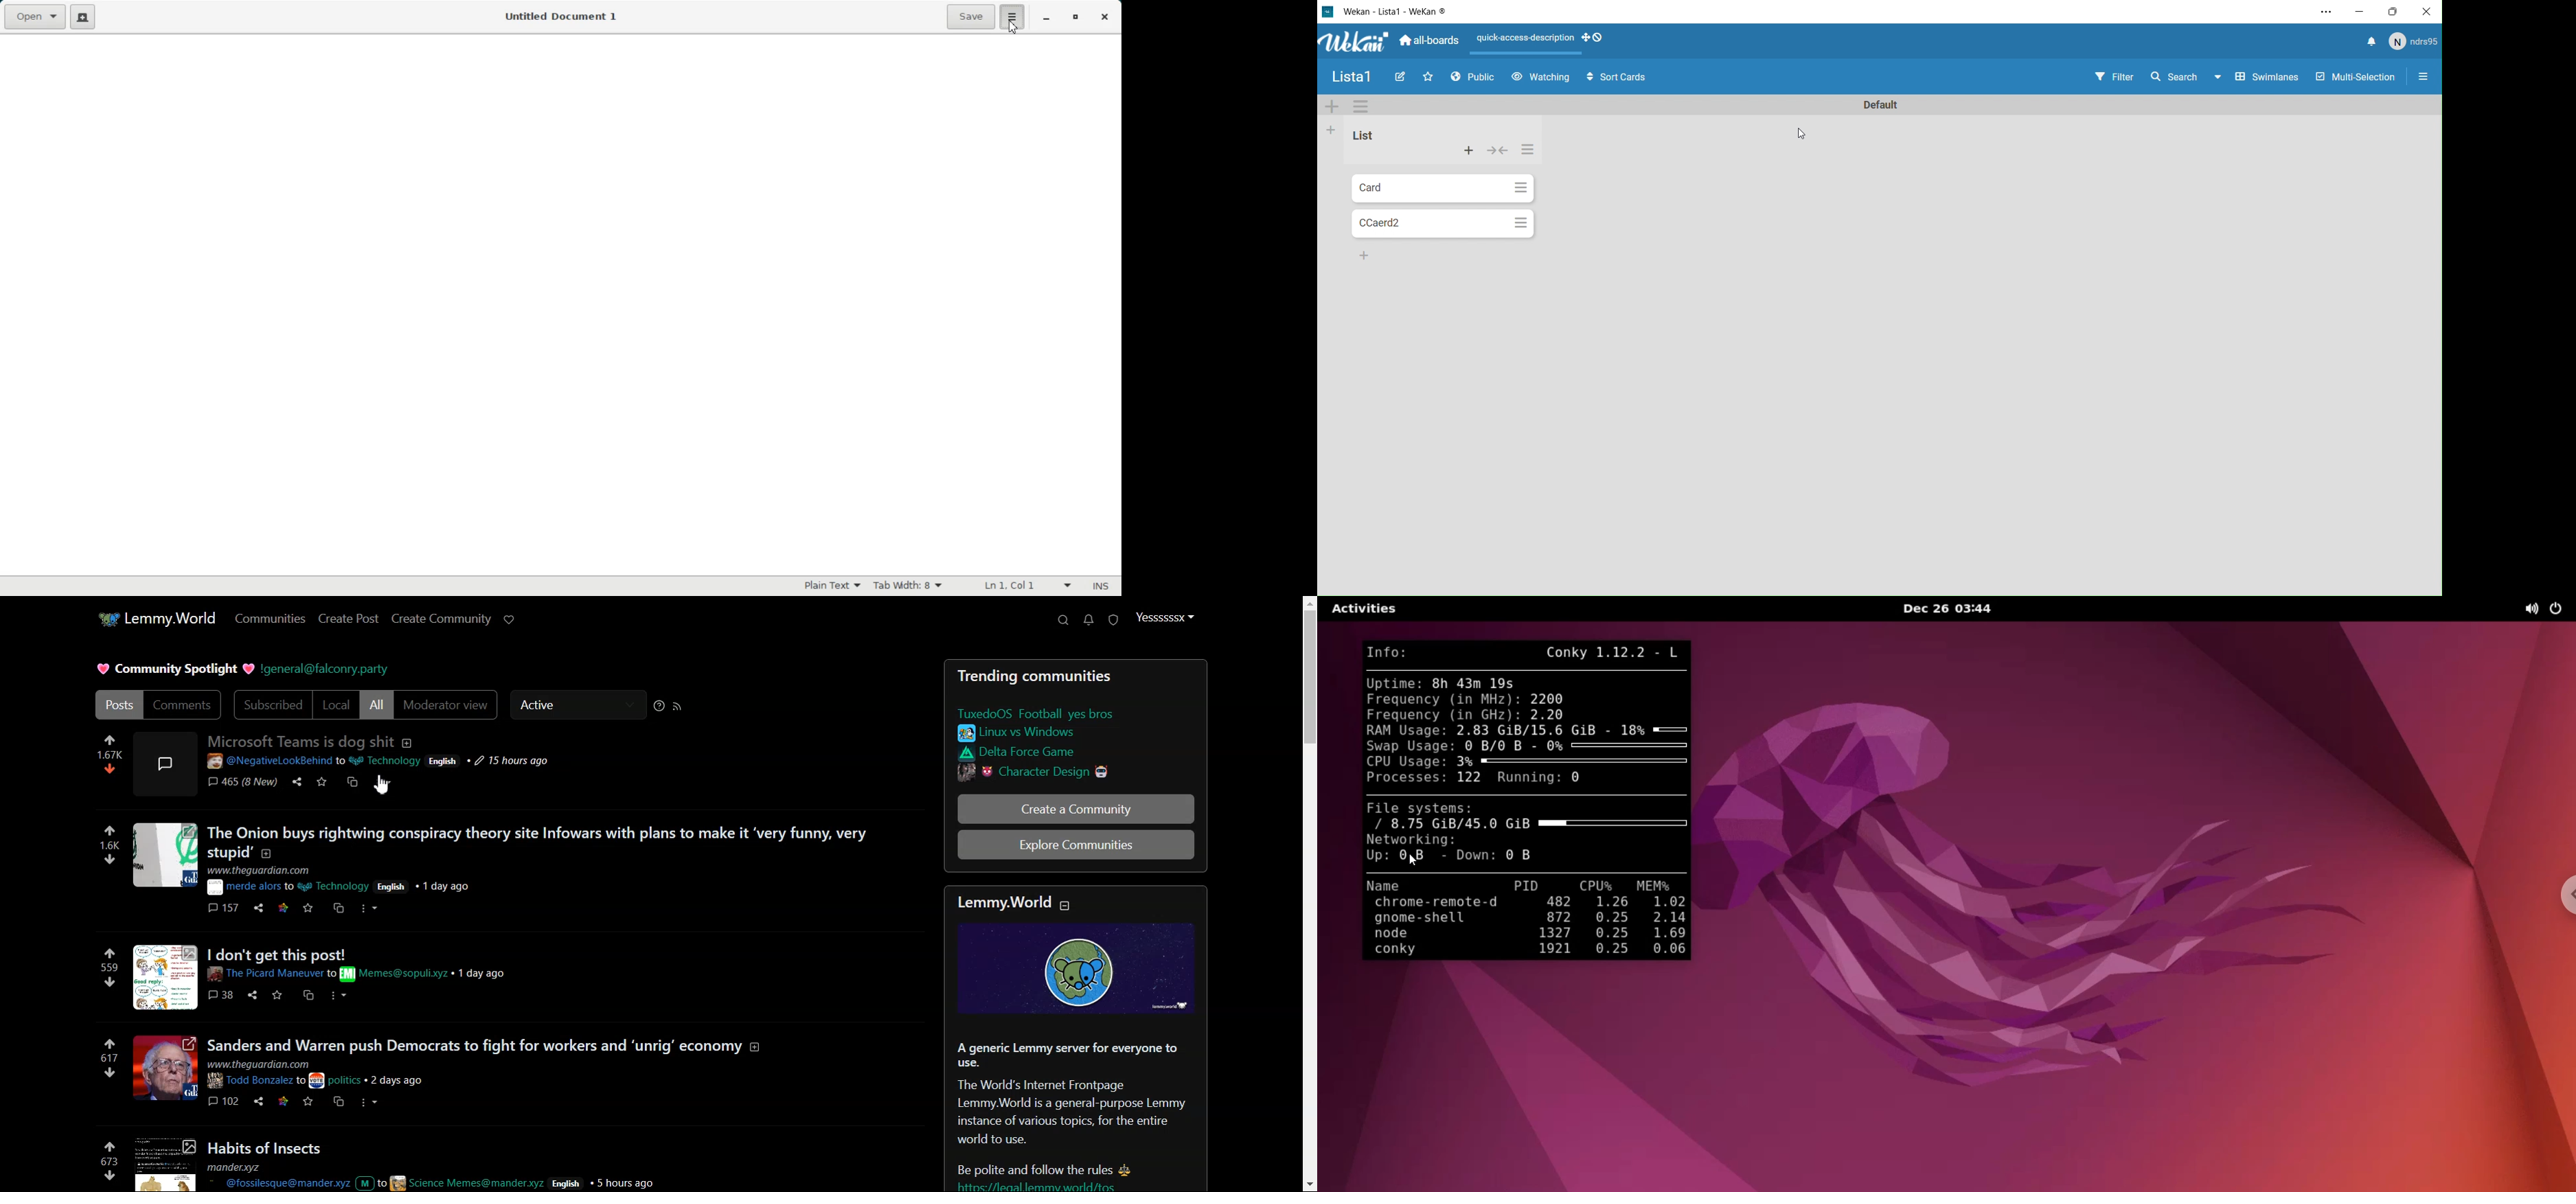 Image resolution: width=2576 pixels, height=1204 pixels. I want to click on Close, so click(1104, 17).